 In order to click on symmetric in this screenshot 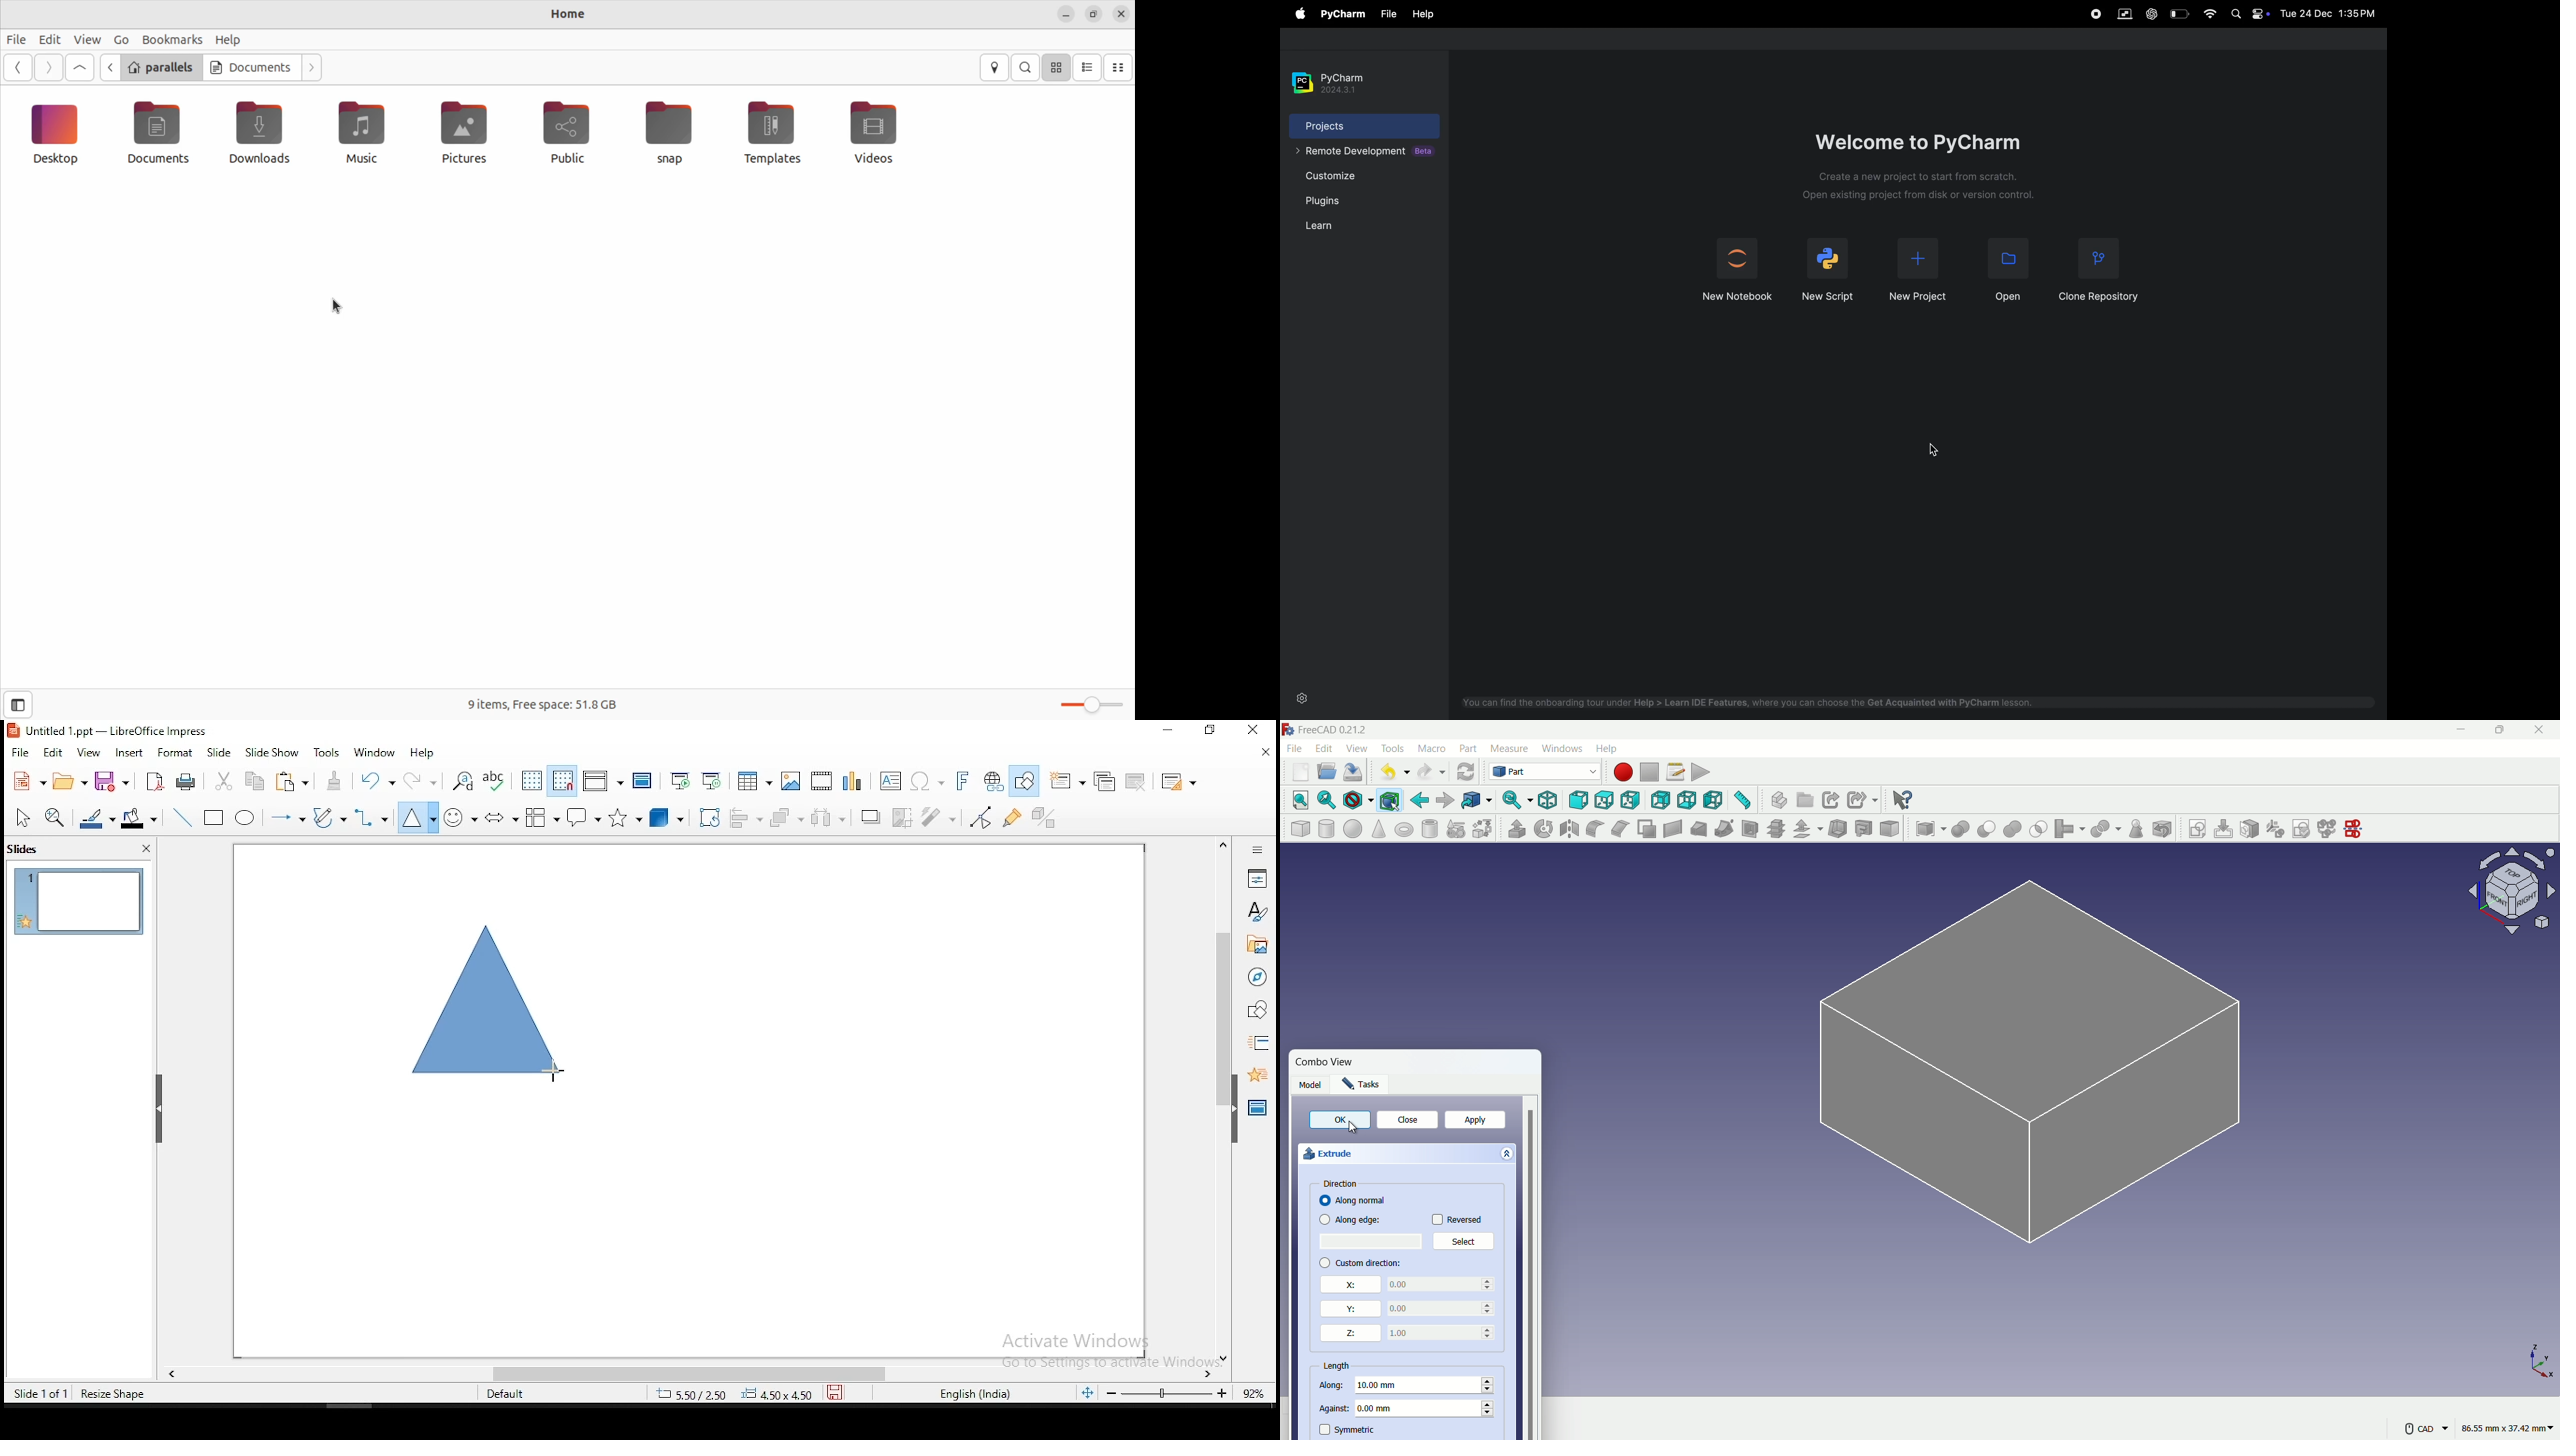, I will do `click(1360, 1430)`.